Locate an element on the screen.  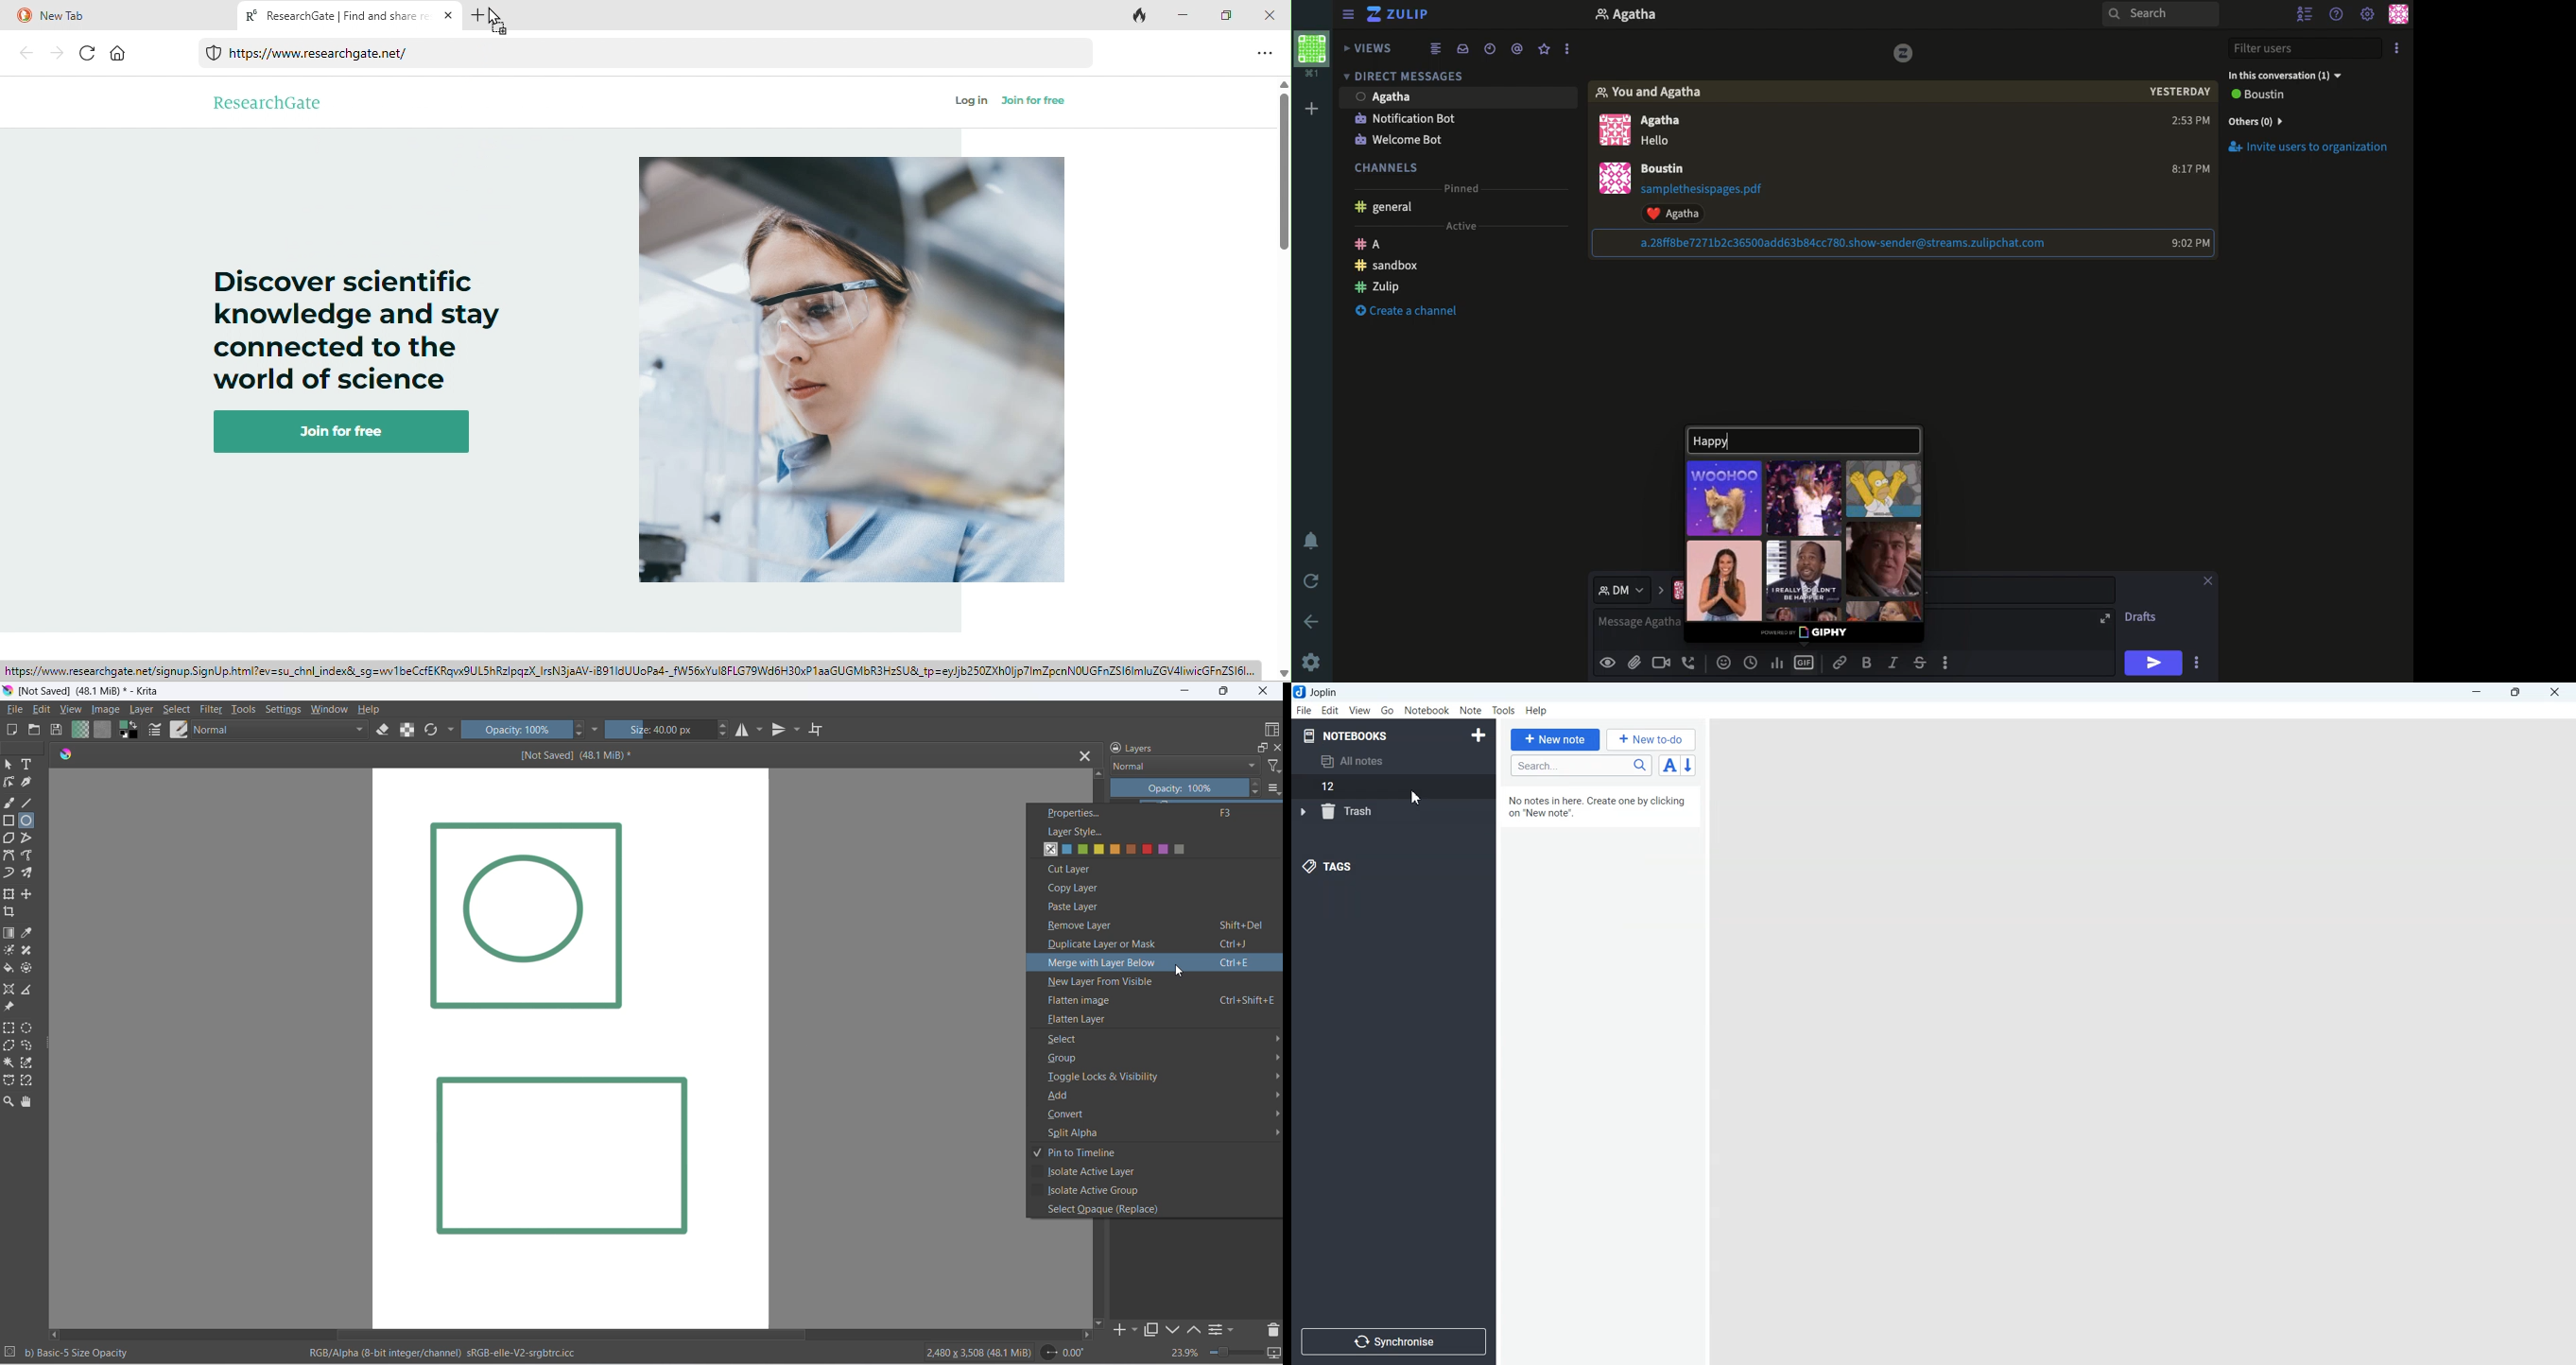
contigous selection stool is located at coordinates (9, 1063).